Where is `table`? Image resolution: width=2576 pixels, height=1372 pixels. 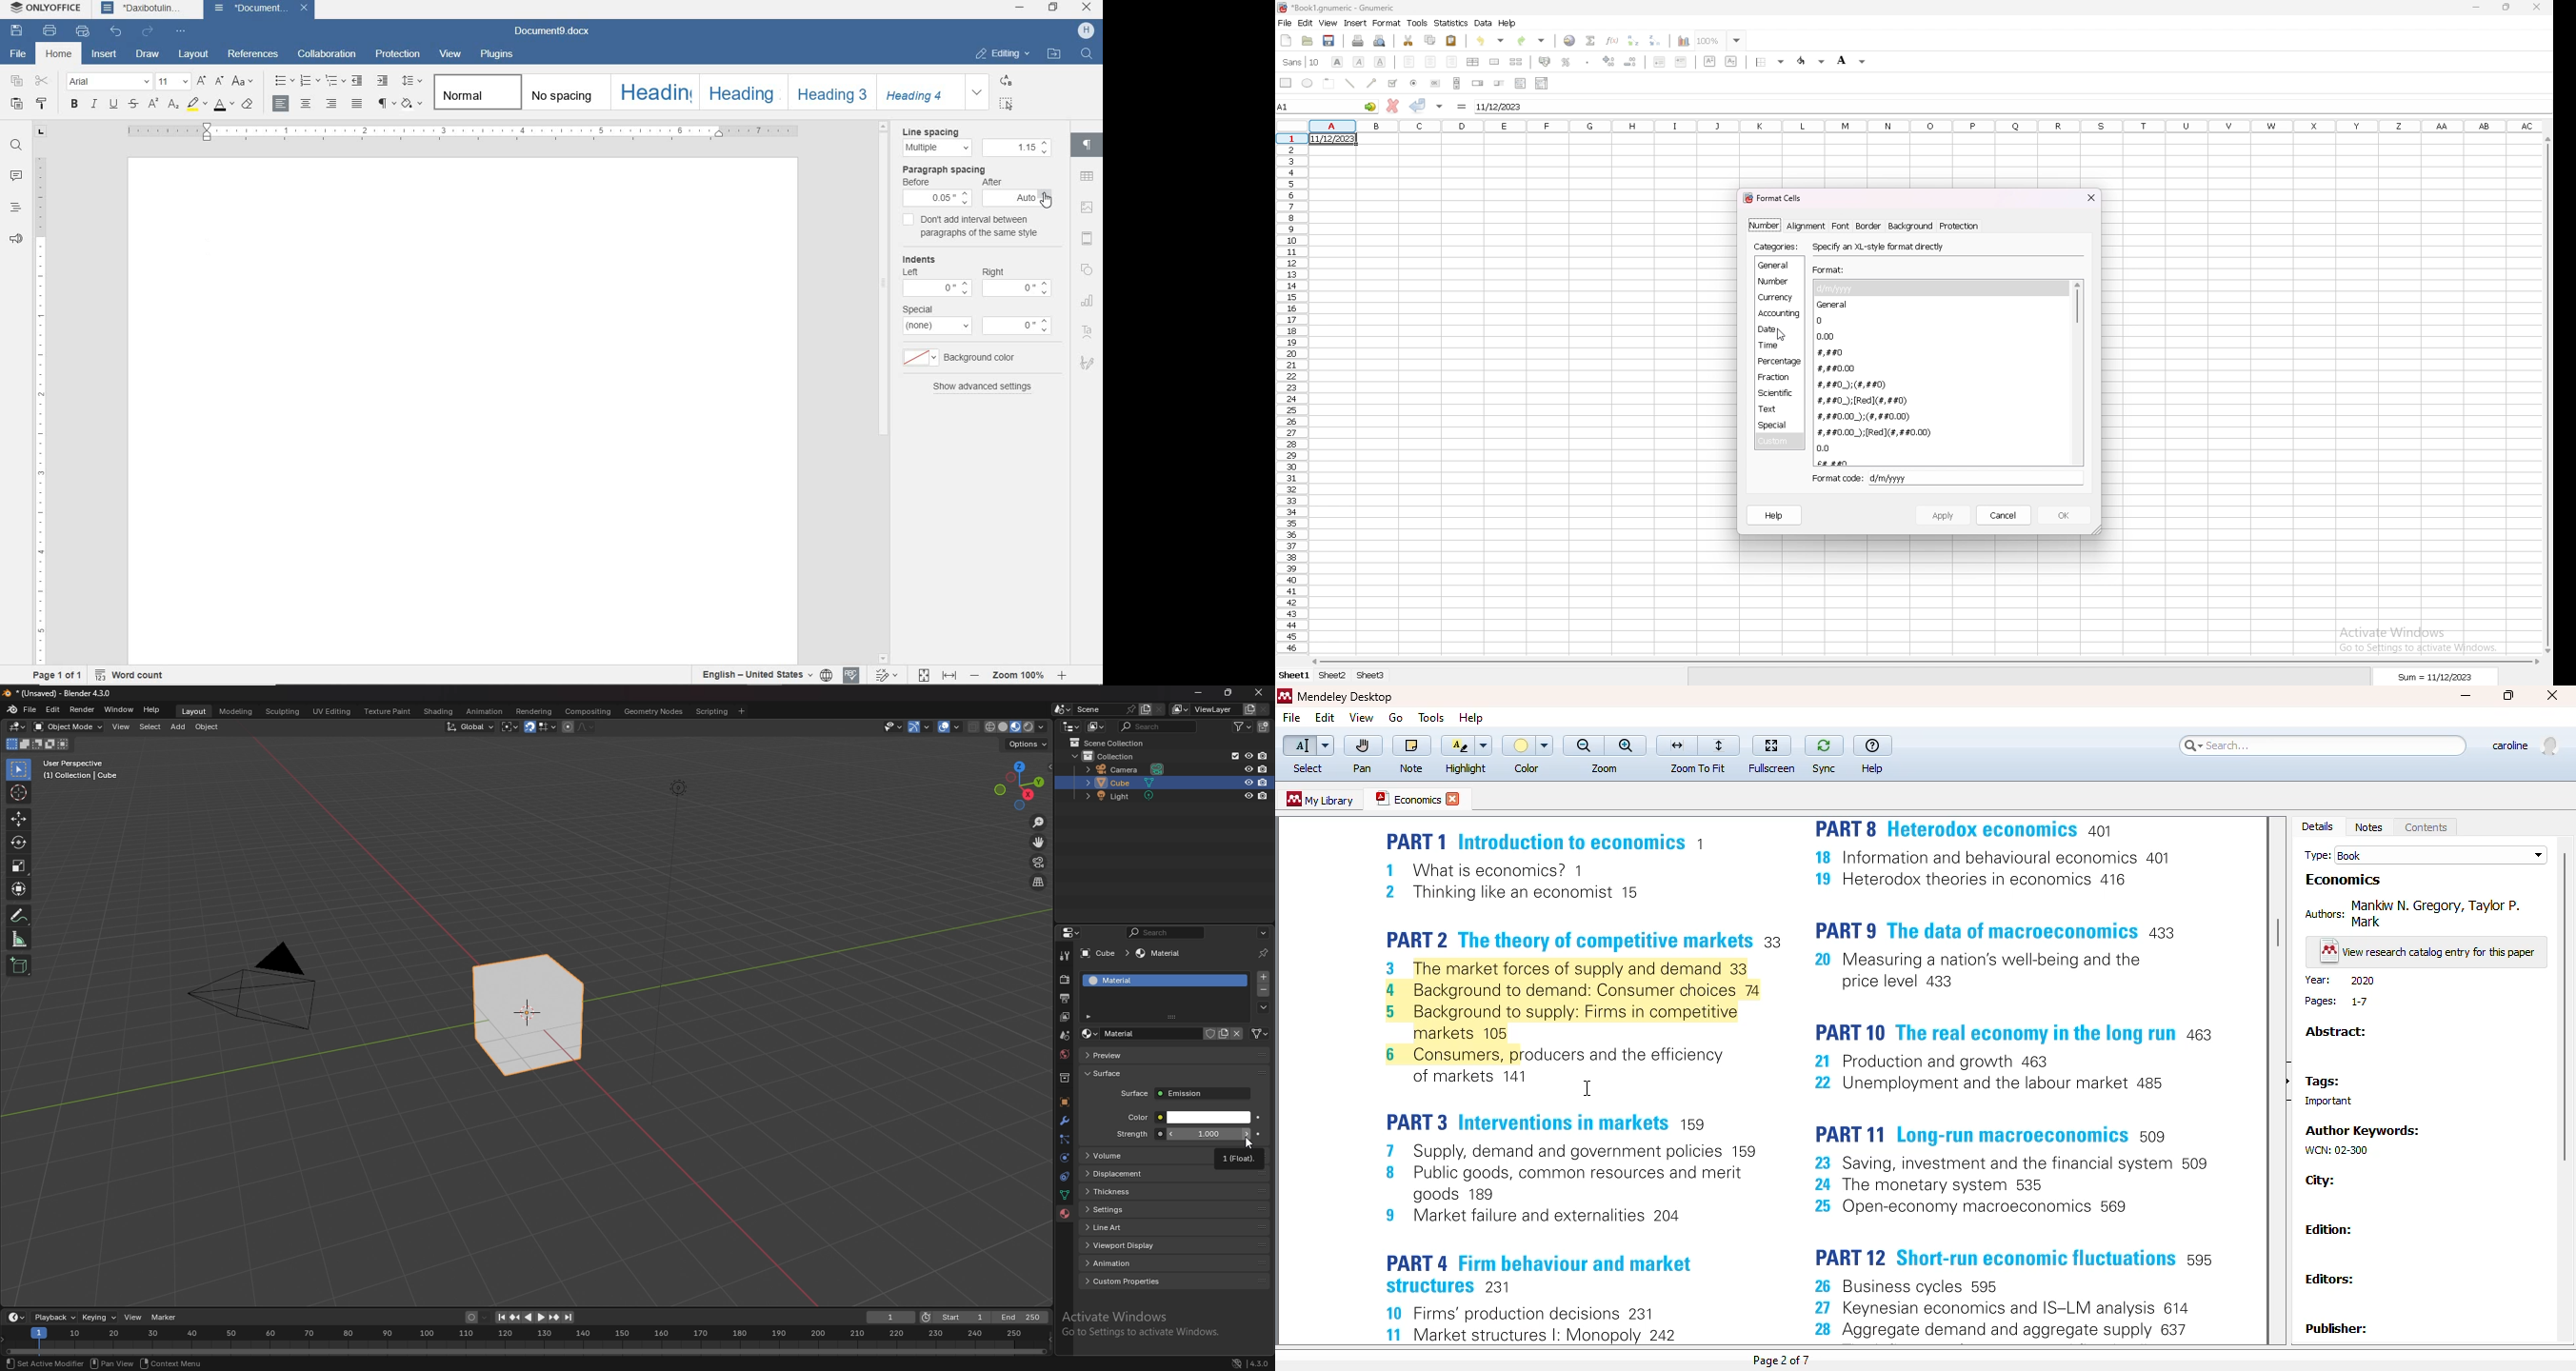 table is located at coordinates (1088, 177).